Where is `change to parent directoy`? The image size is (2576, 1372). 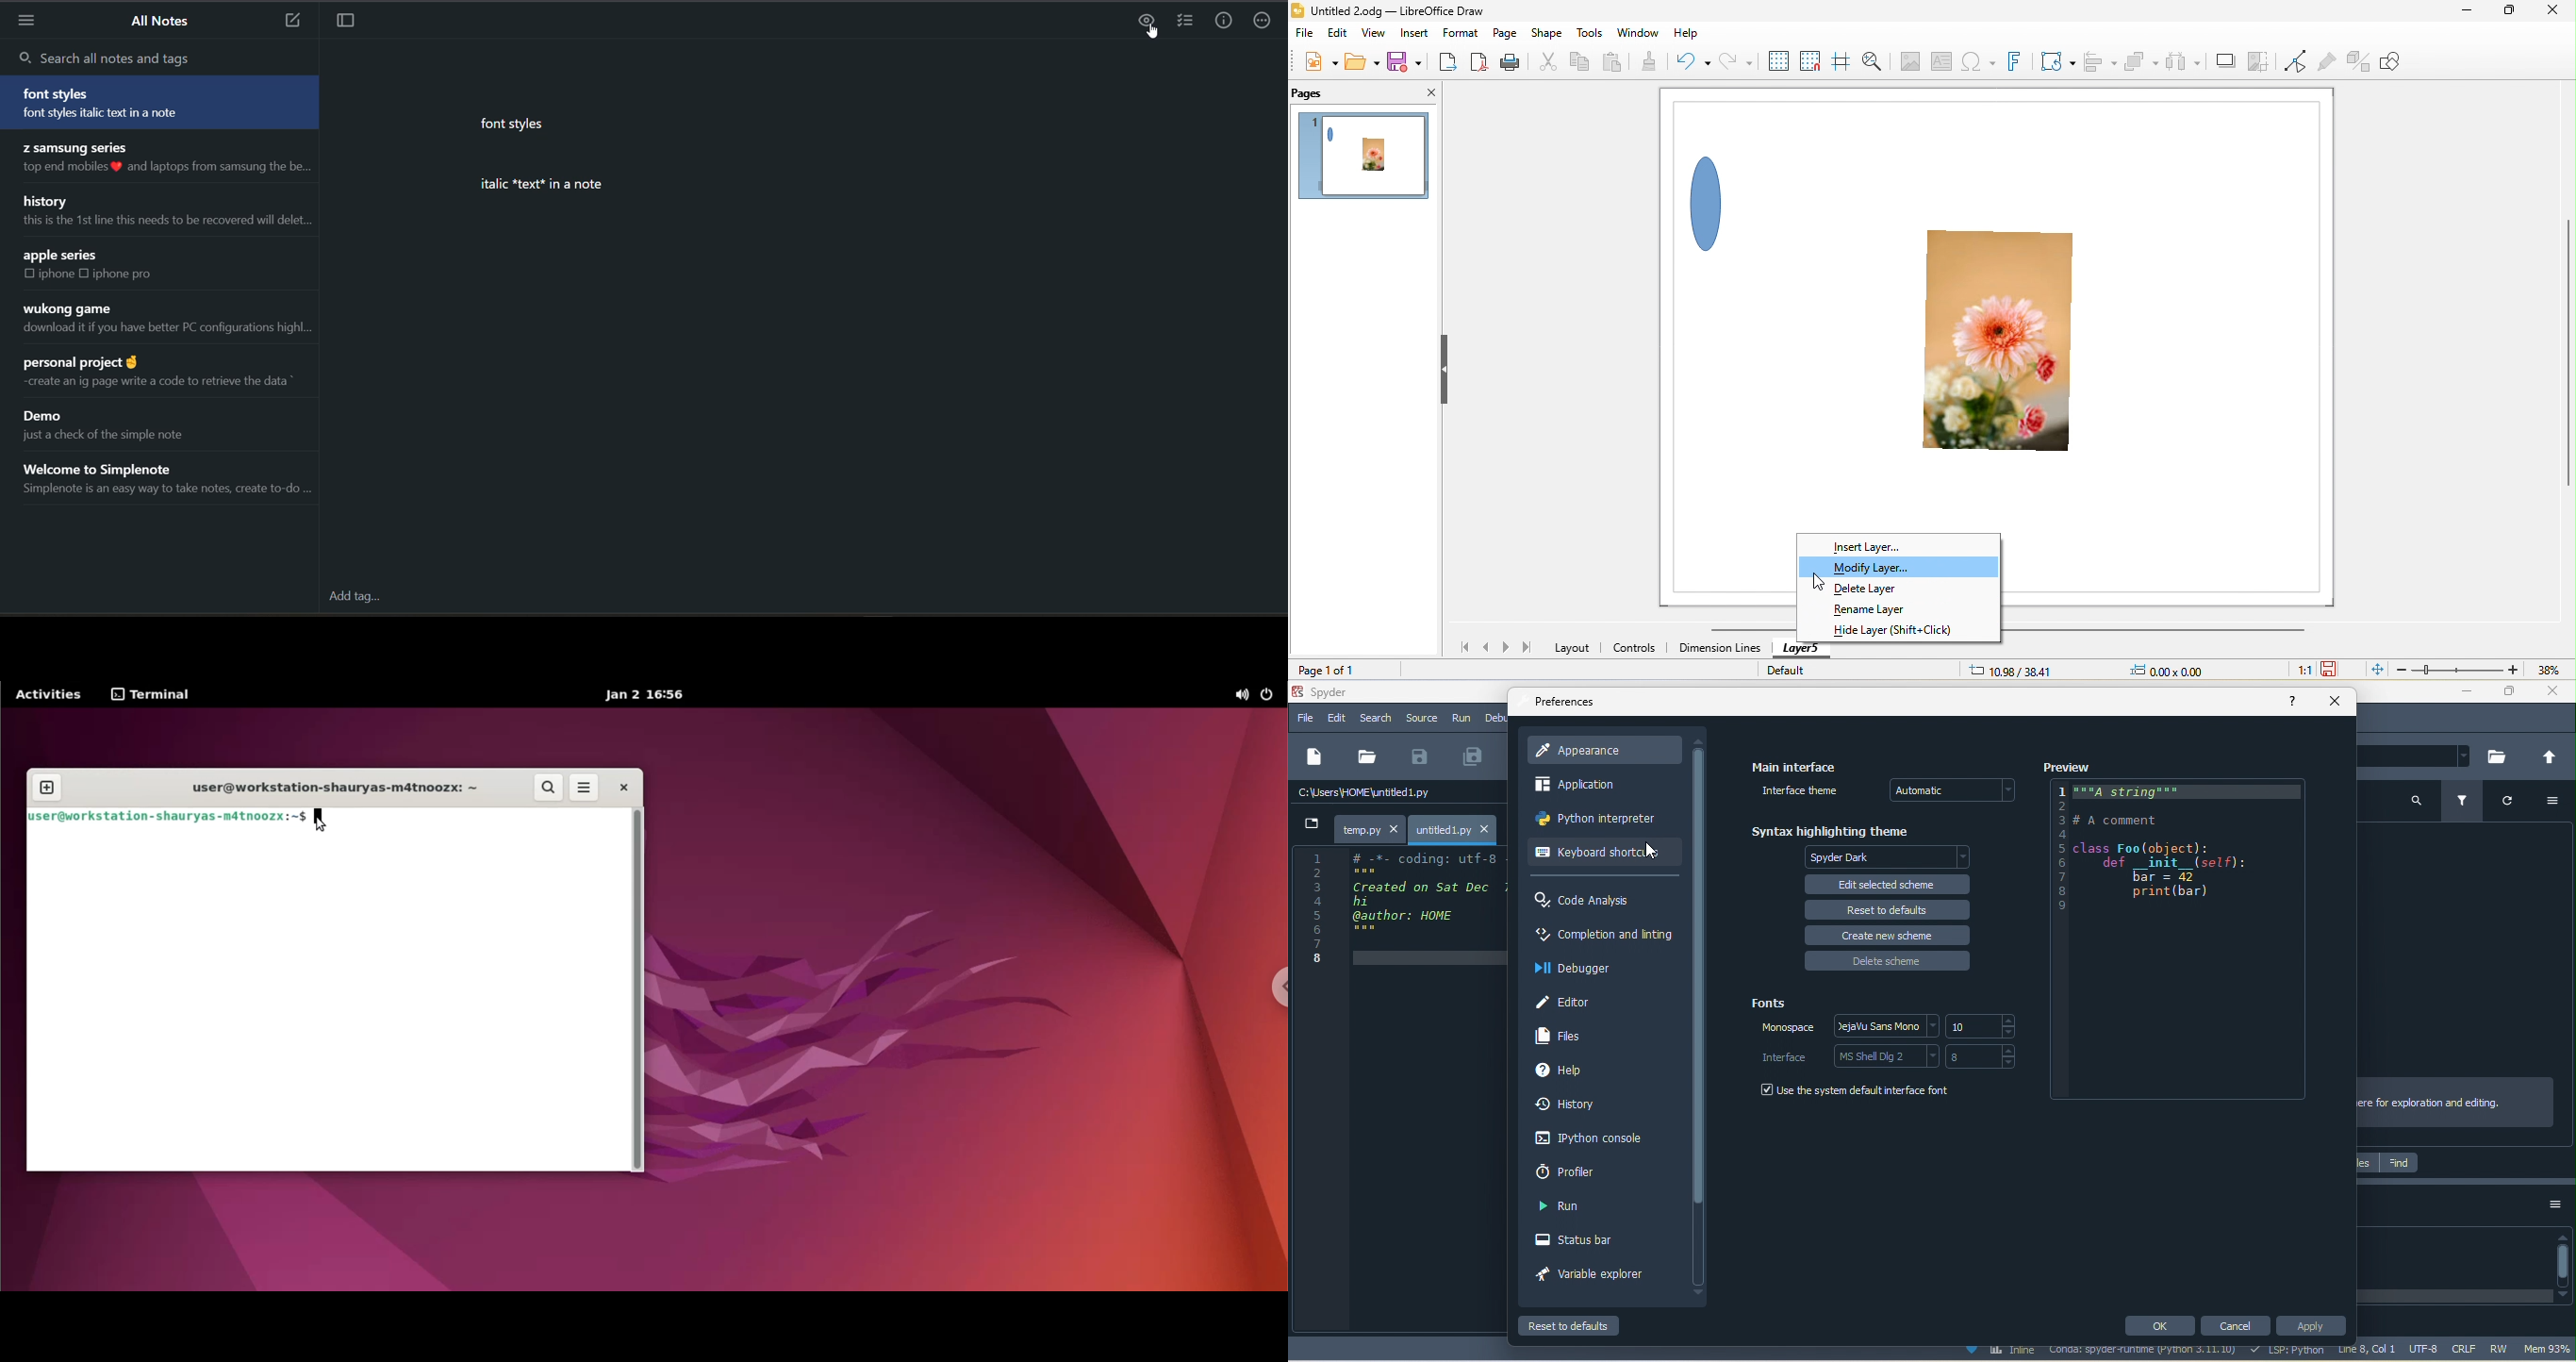
change to parent directoy is located at coordinates (2548, 756).